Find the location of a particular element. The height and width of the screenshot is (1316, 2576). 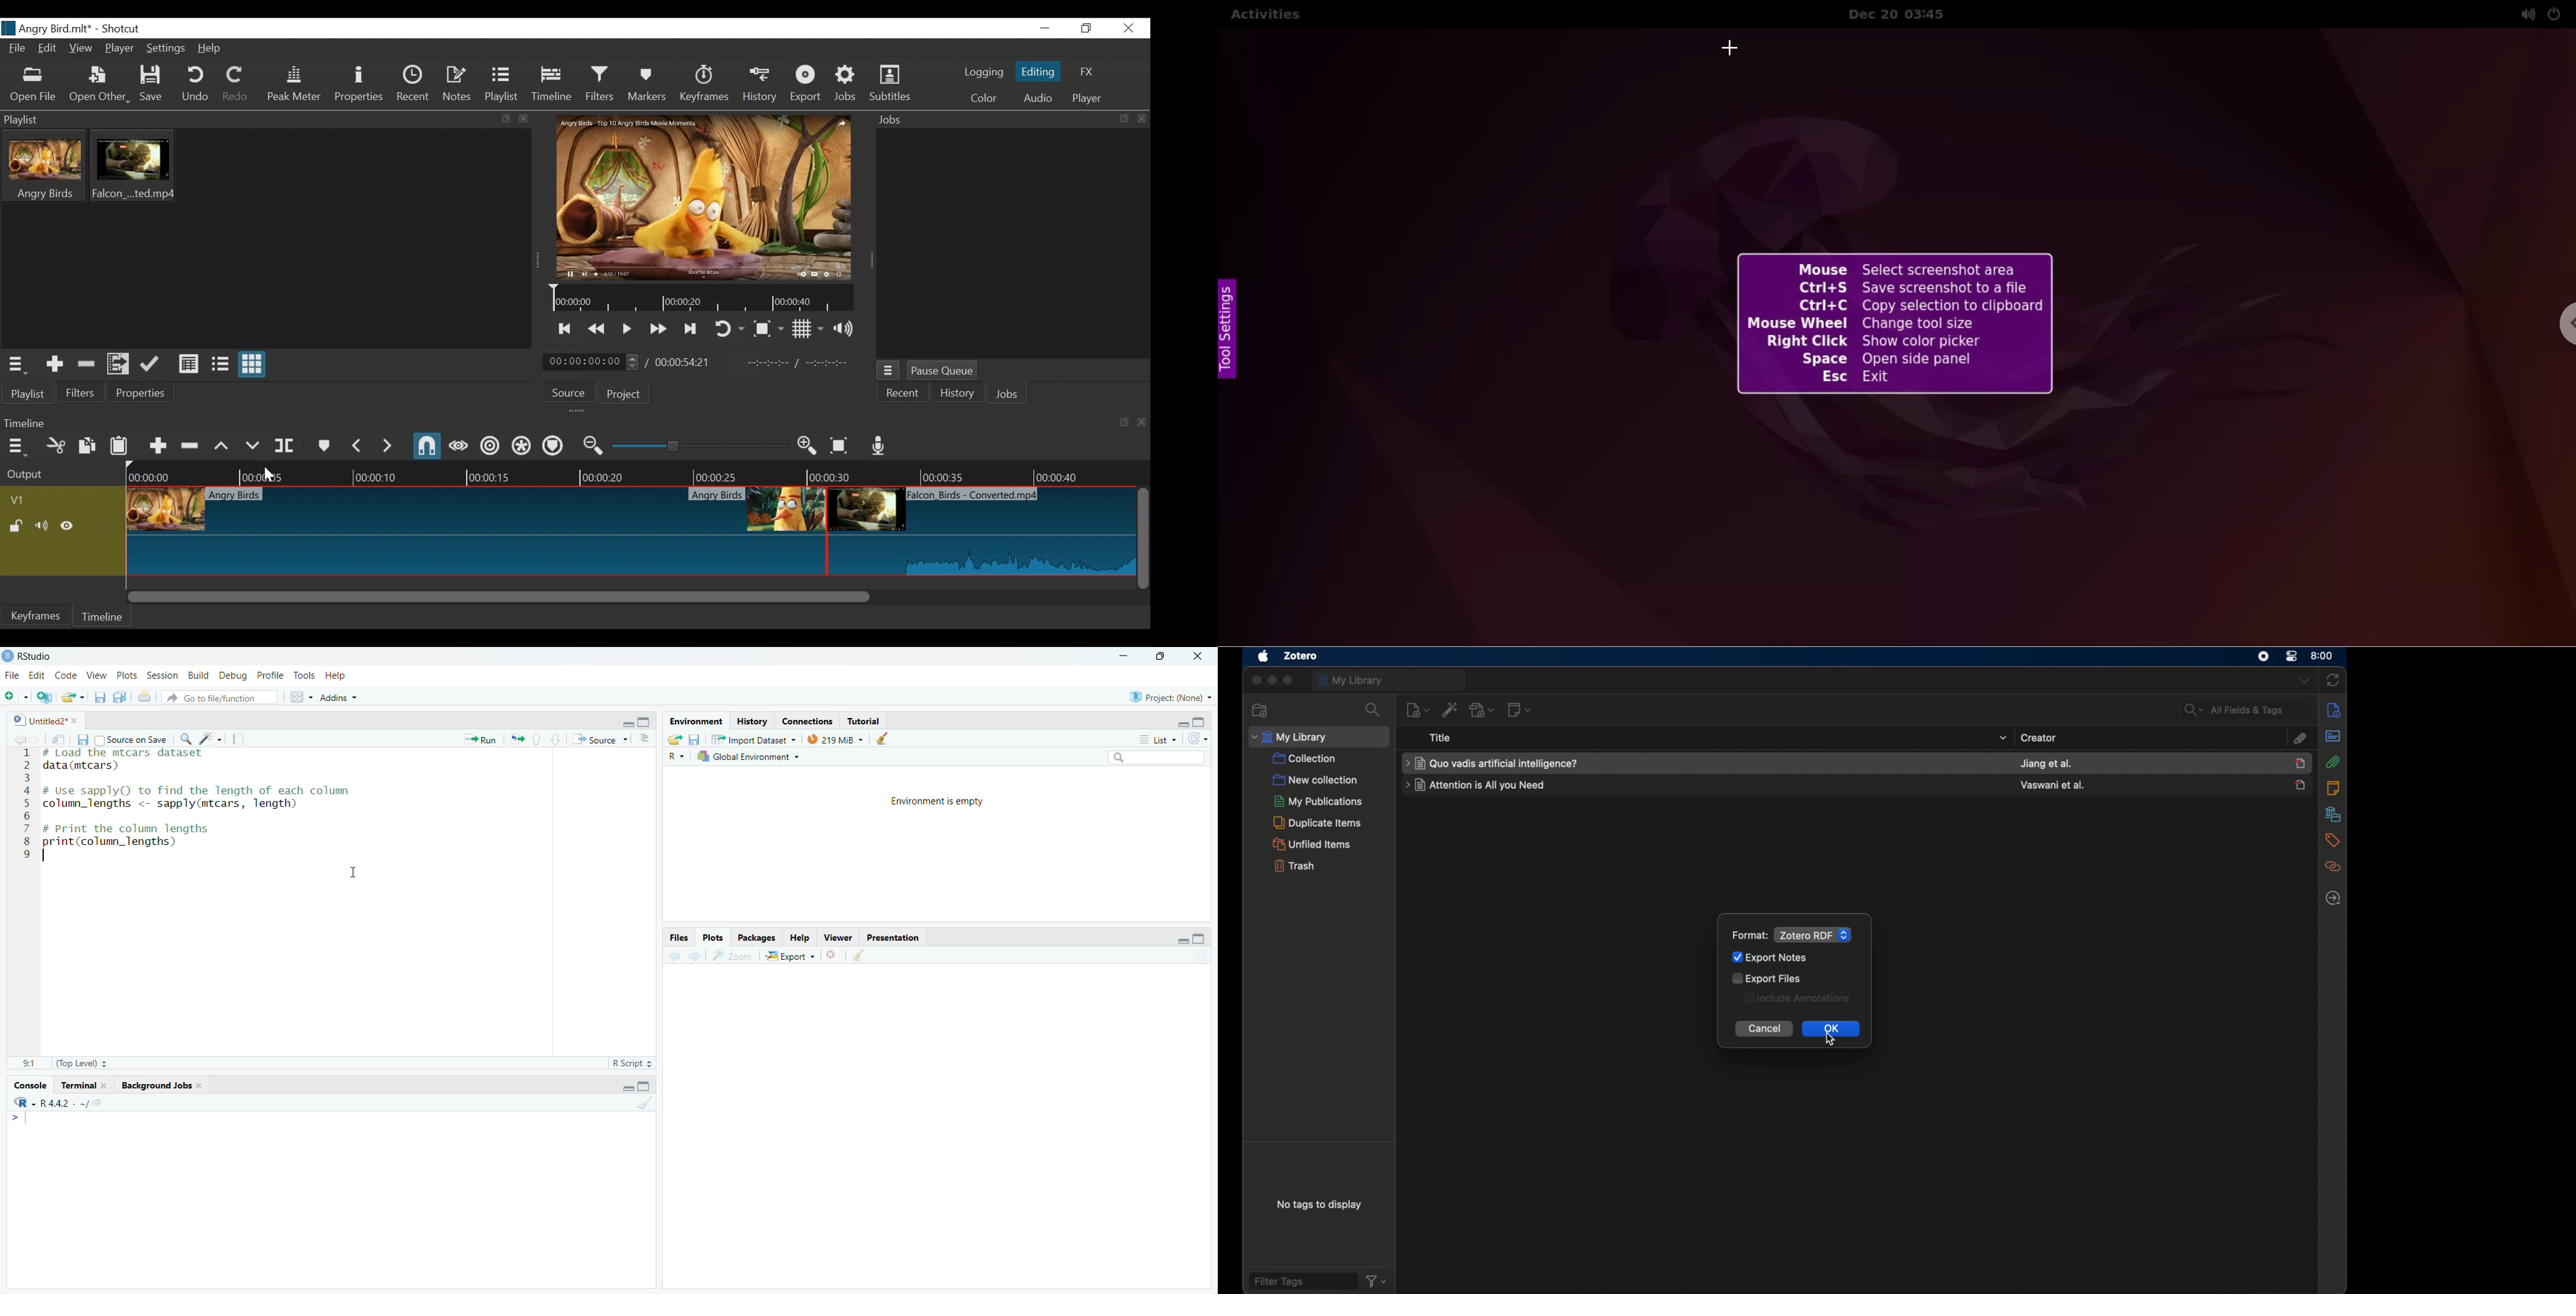

Full height is located at coordinates (646, 721).